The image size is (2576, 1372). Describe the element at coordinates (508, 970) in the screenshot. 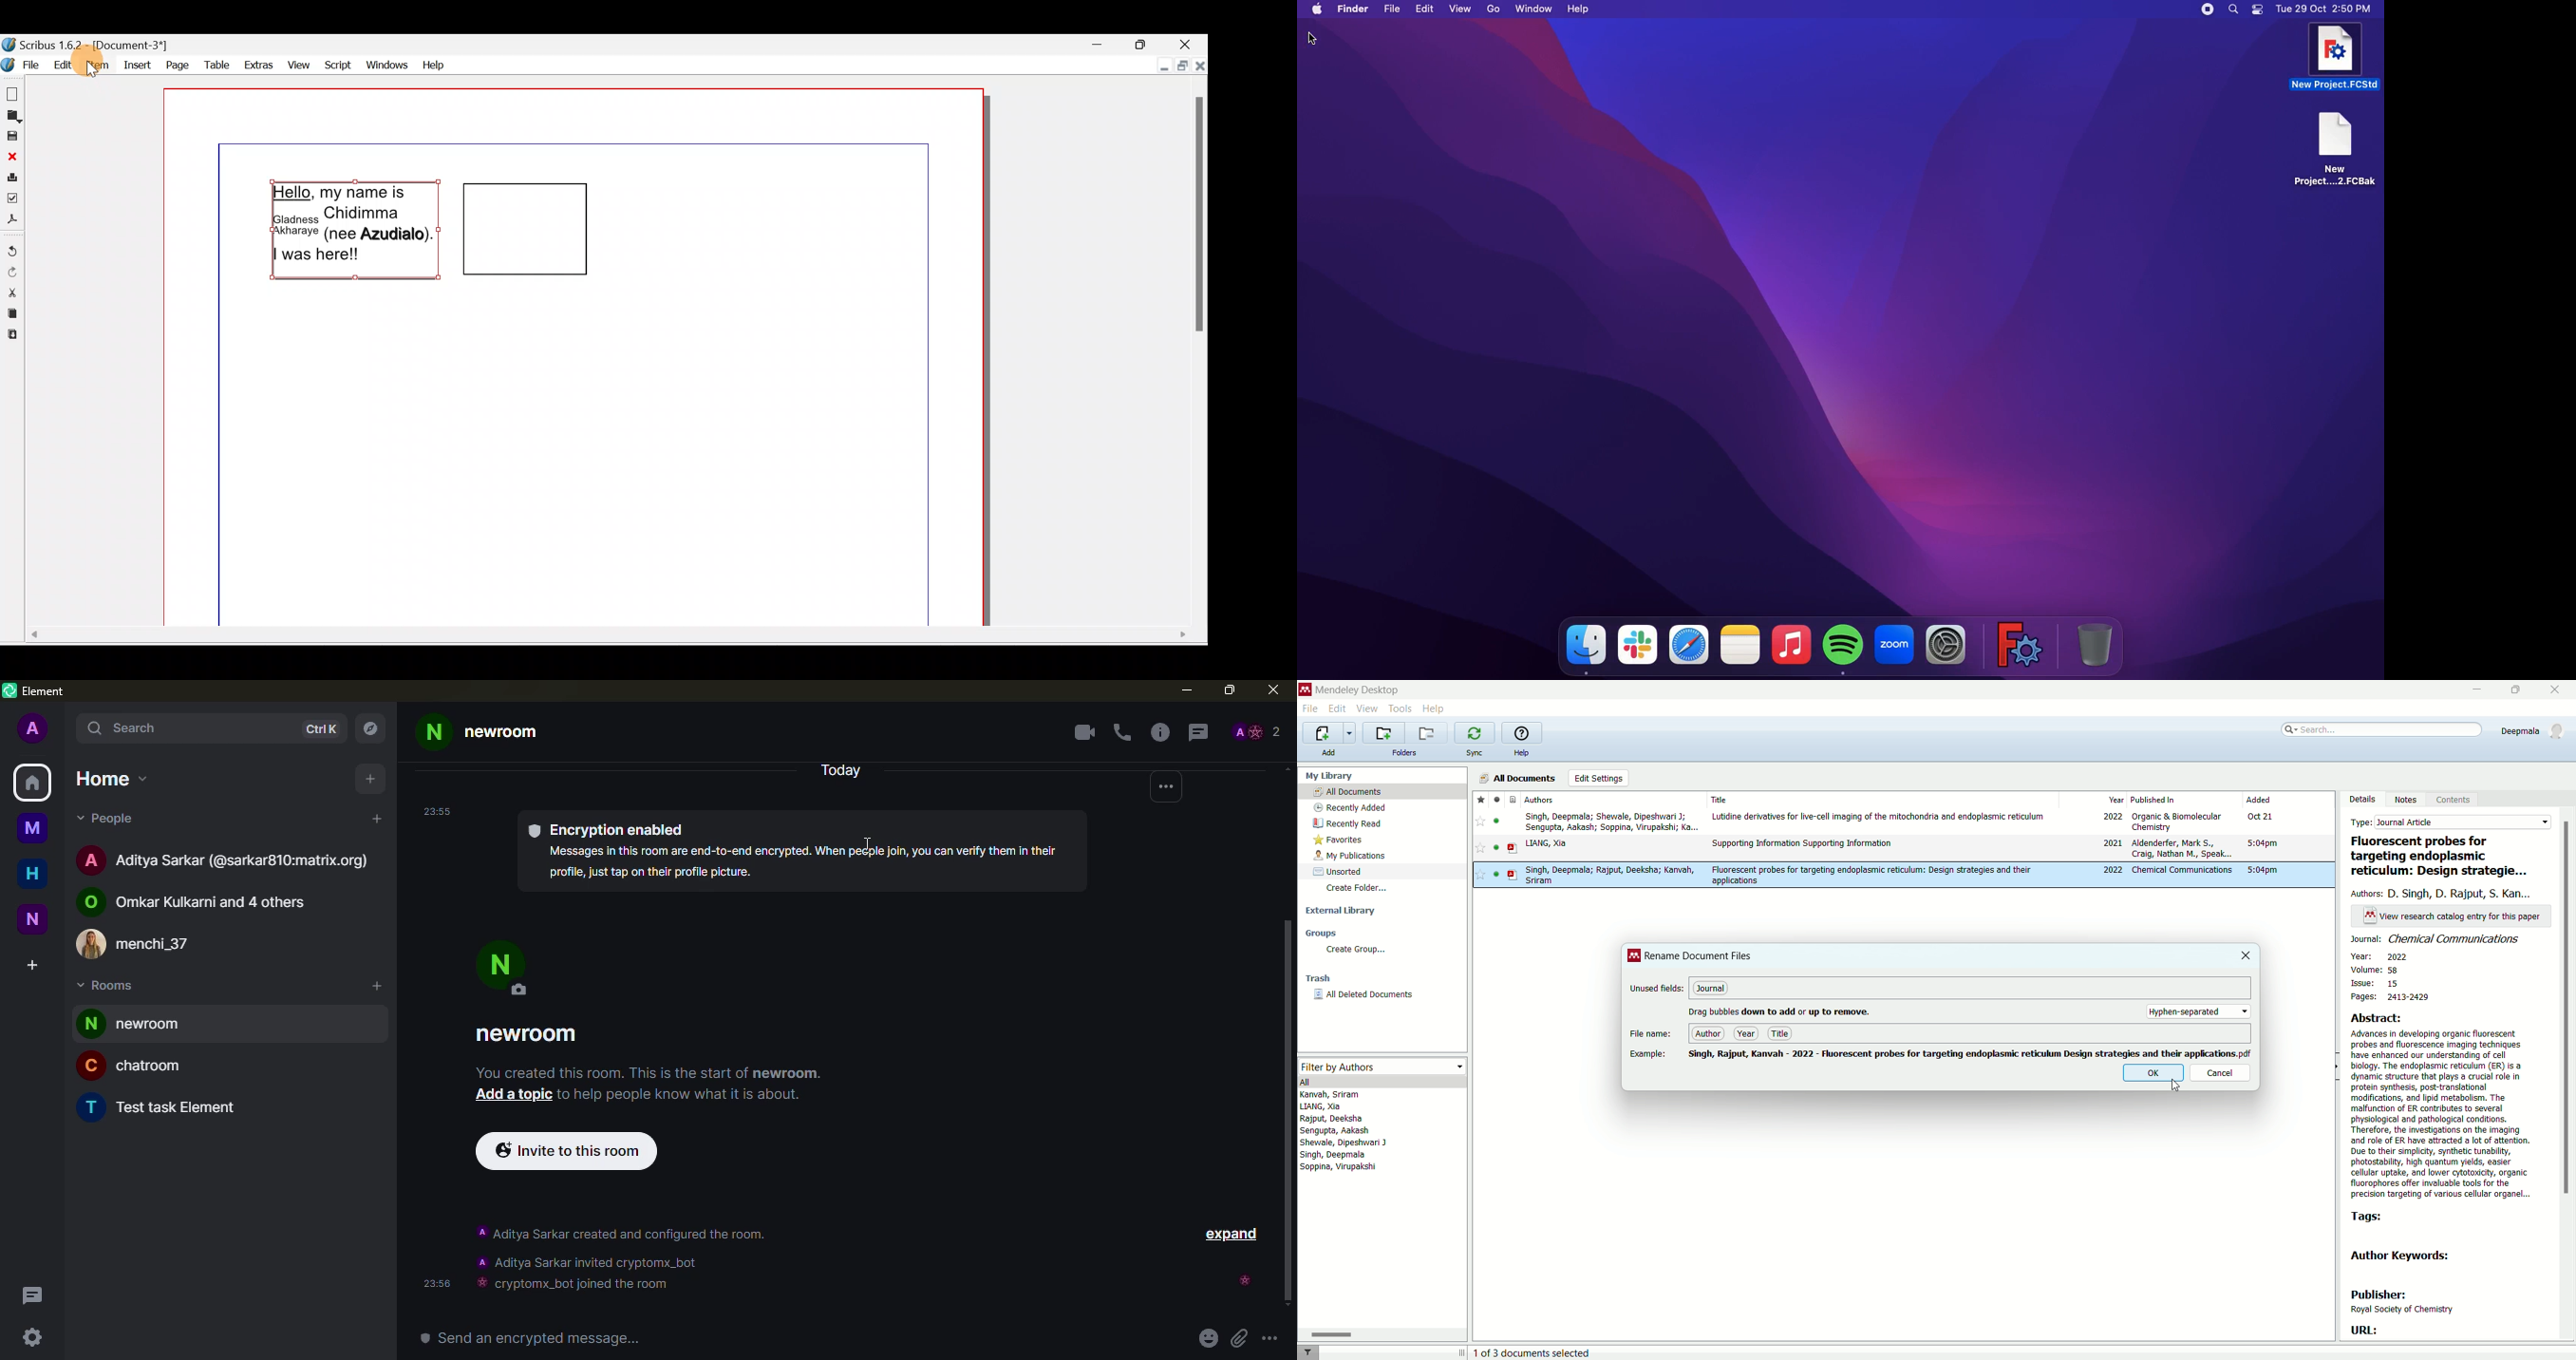

I see `profile picture` at that location.